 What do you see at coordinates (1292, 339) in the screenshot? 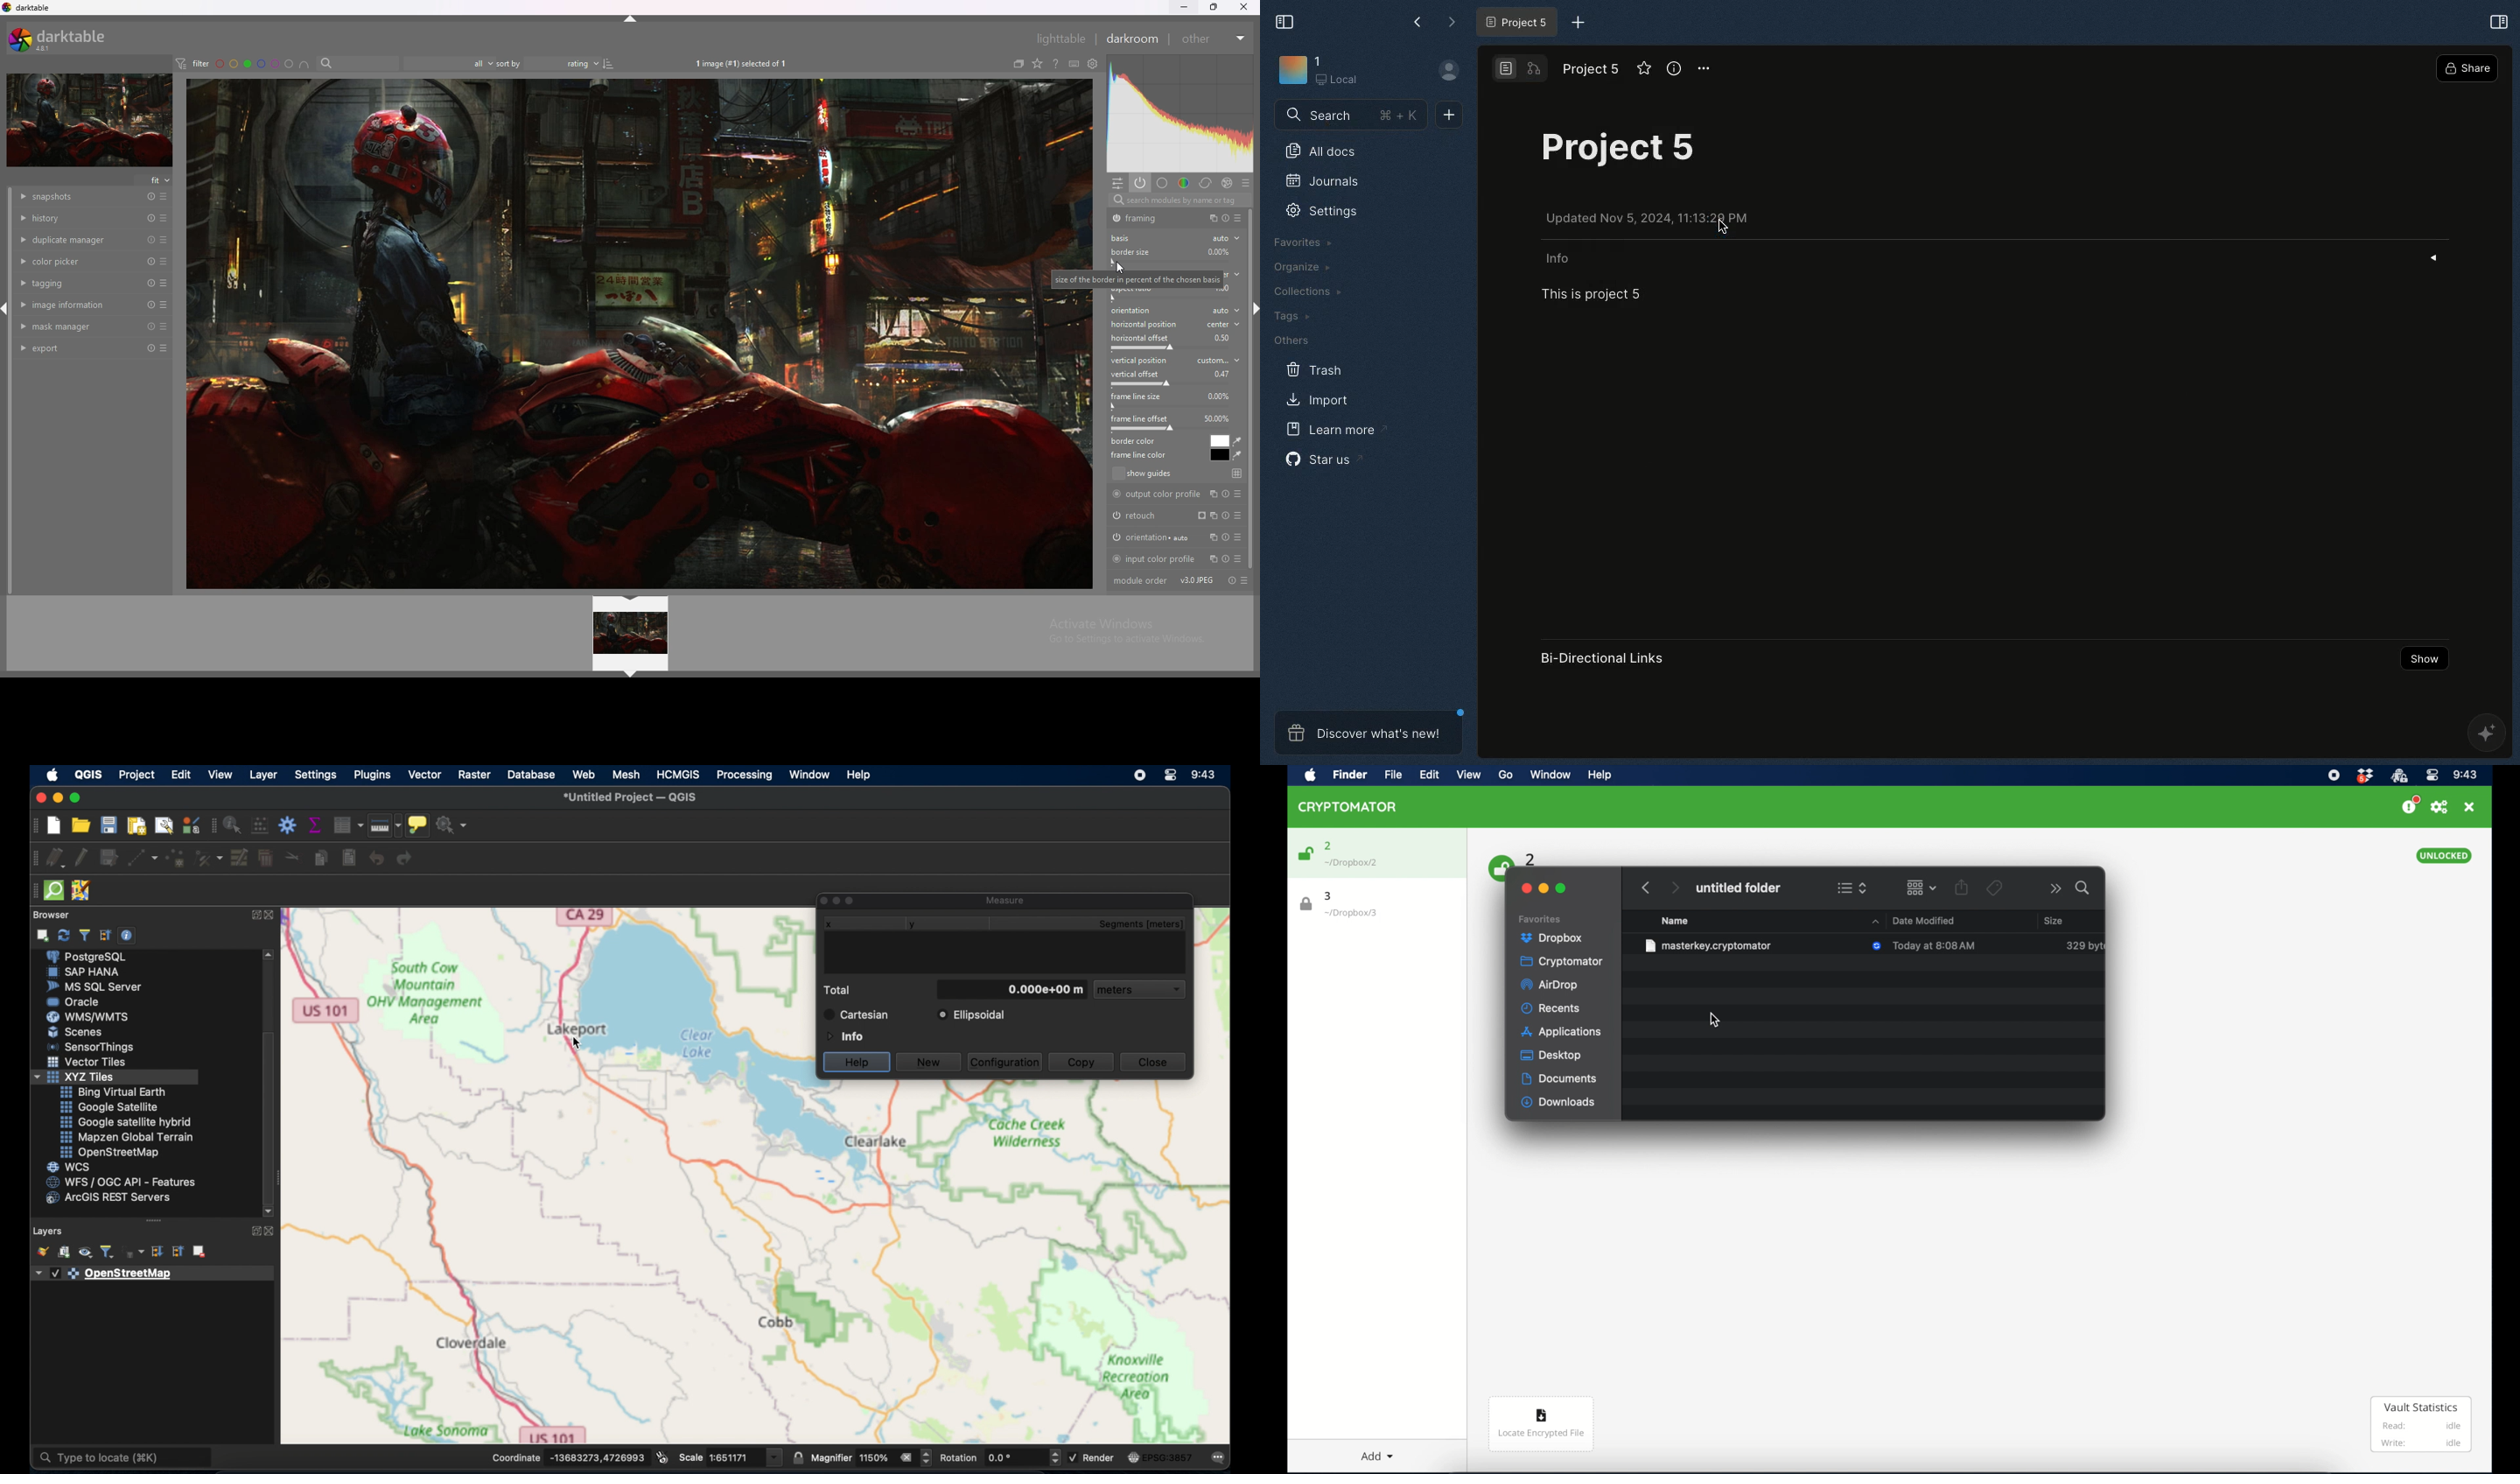
I see `Others` at bounding box center [1292, 339].